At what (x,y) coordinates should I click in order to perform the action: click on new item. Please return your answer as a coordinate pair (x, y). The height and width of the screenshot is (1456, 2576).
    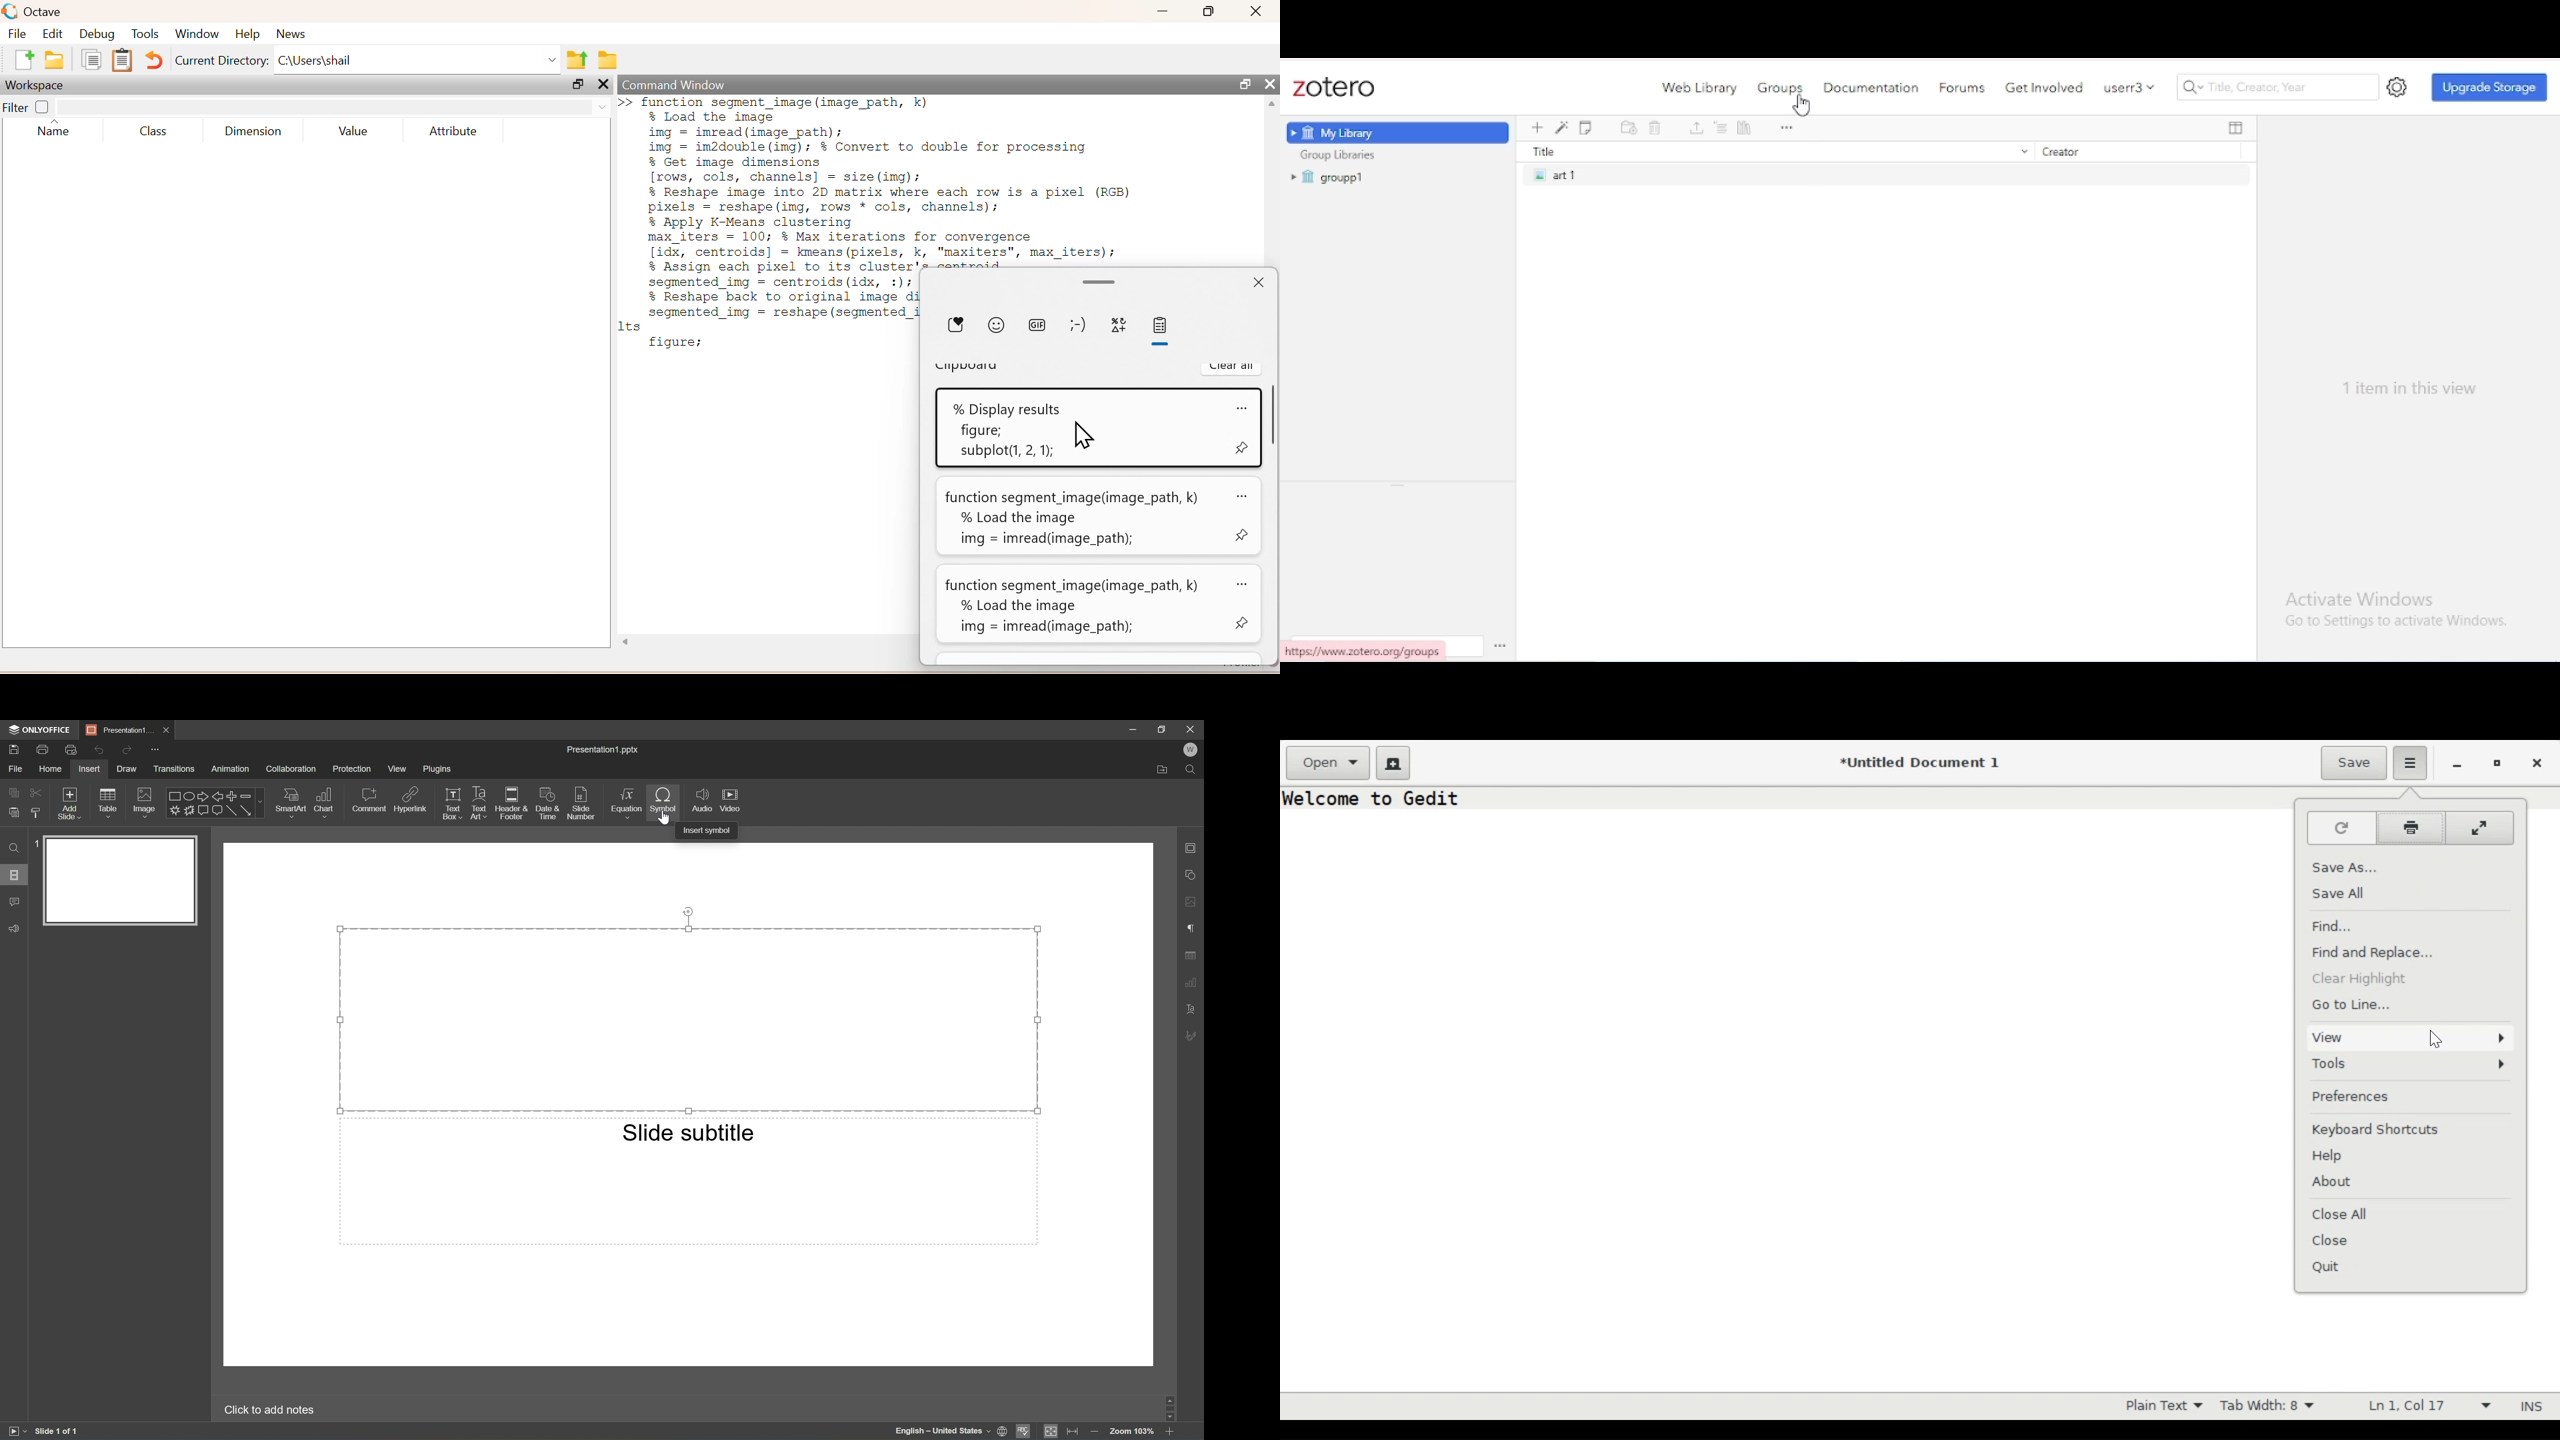
    Looking at the image, I should click on (1537, 128).